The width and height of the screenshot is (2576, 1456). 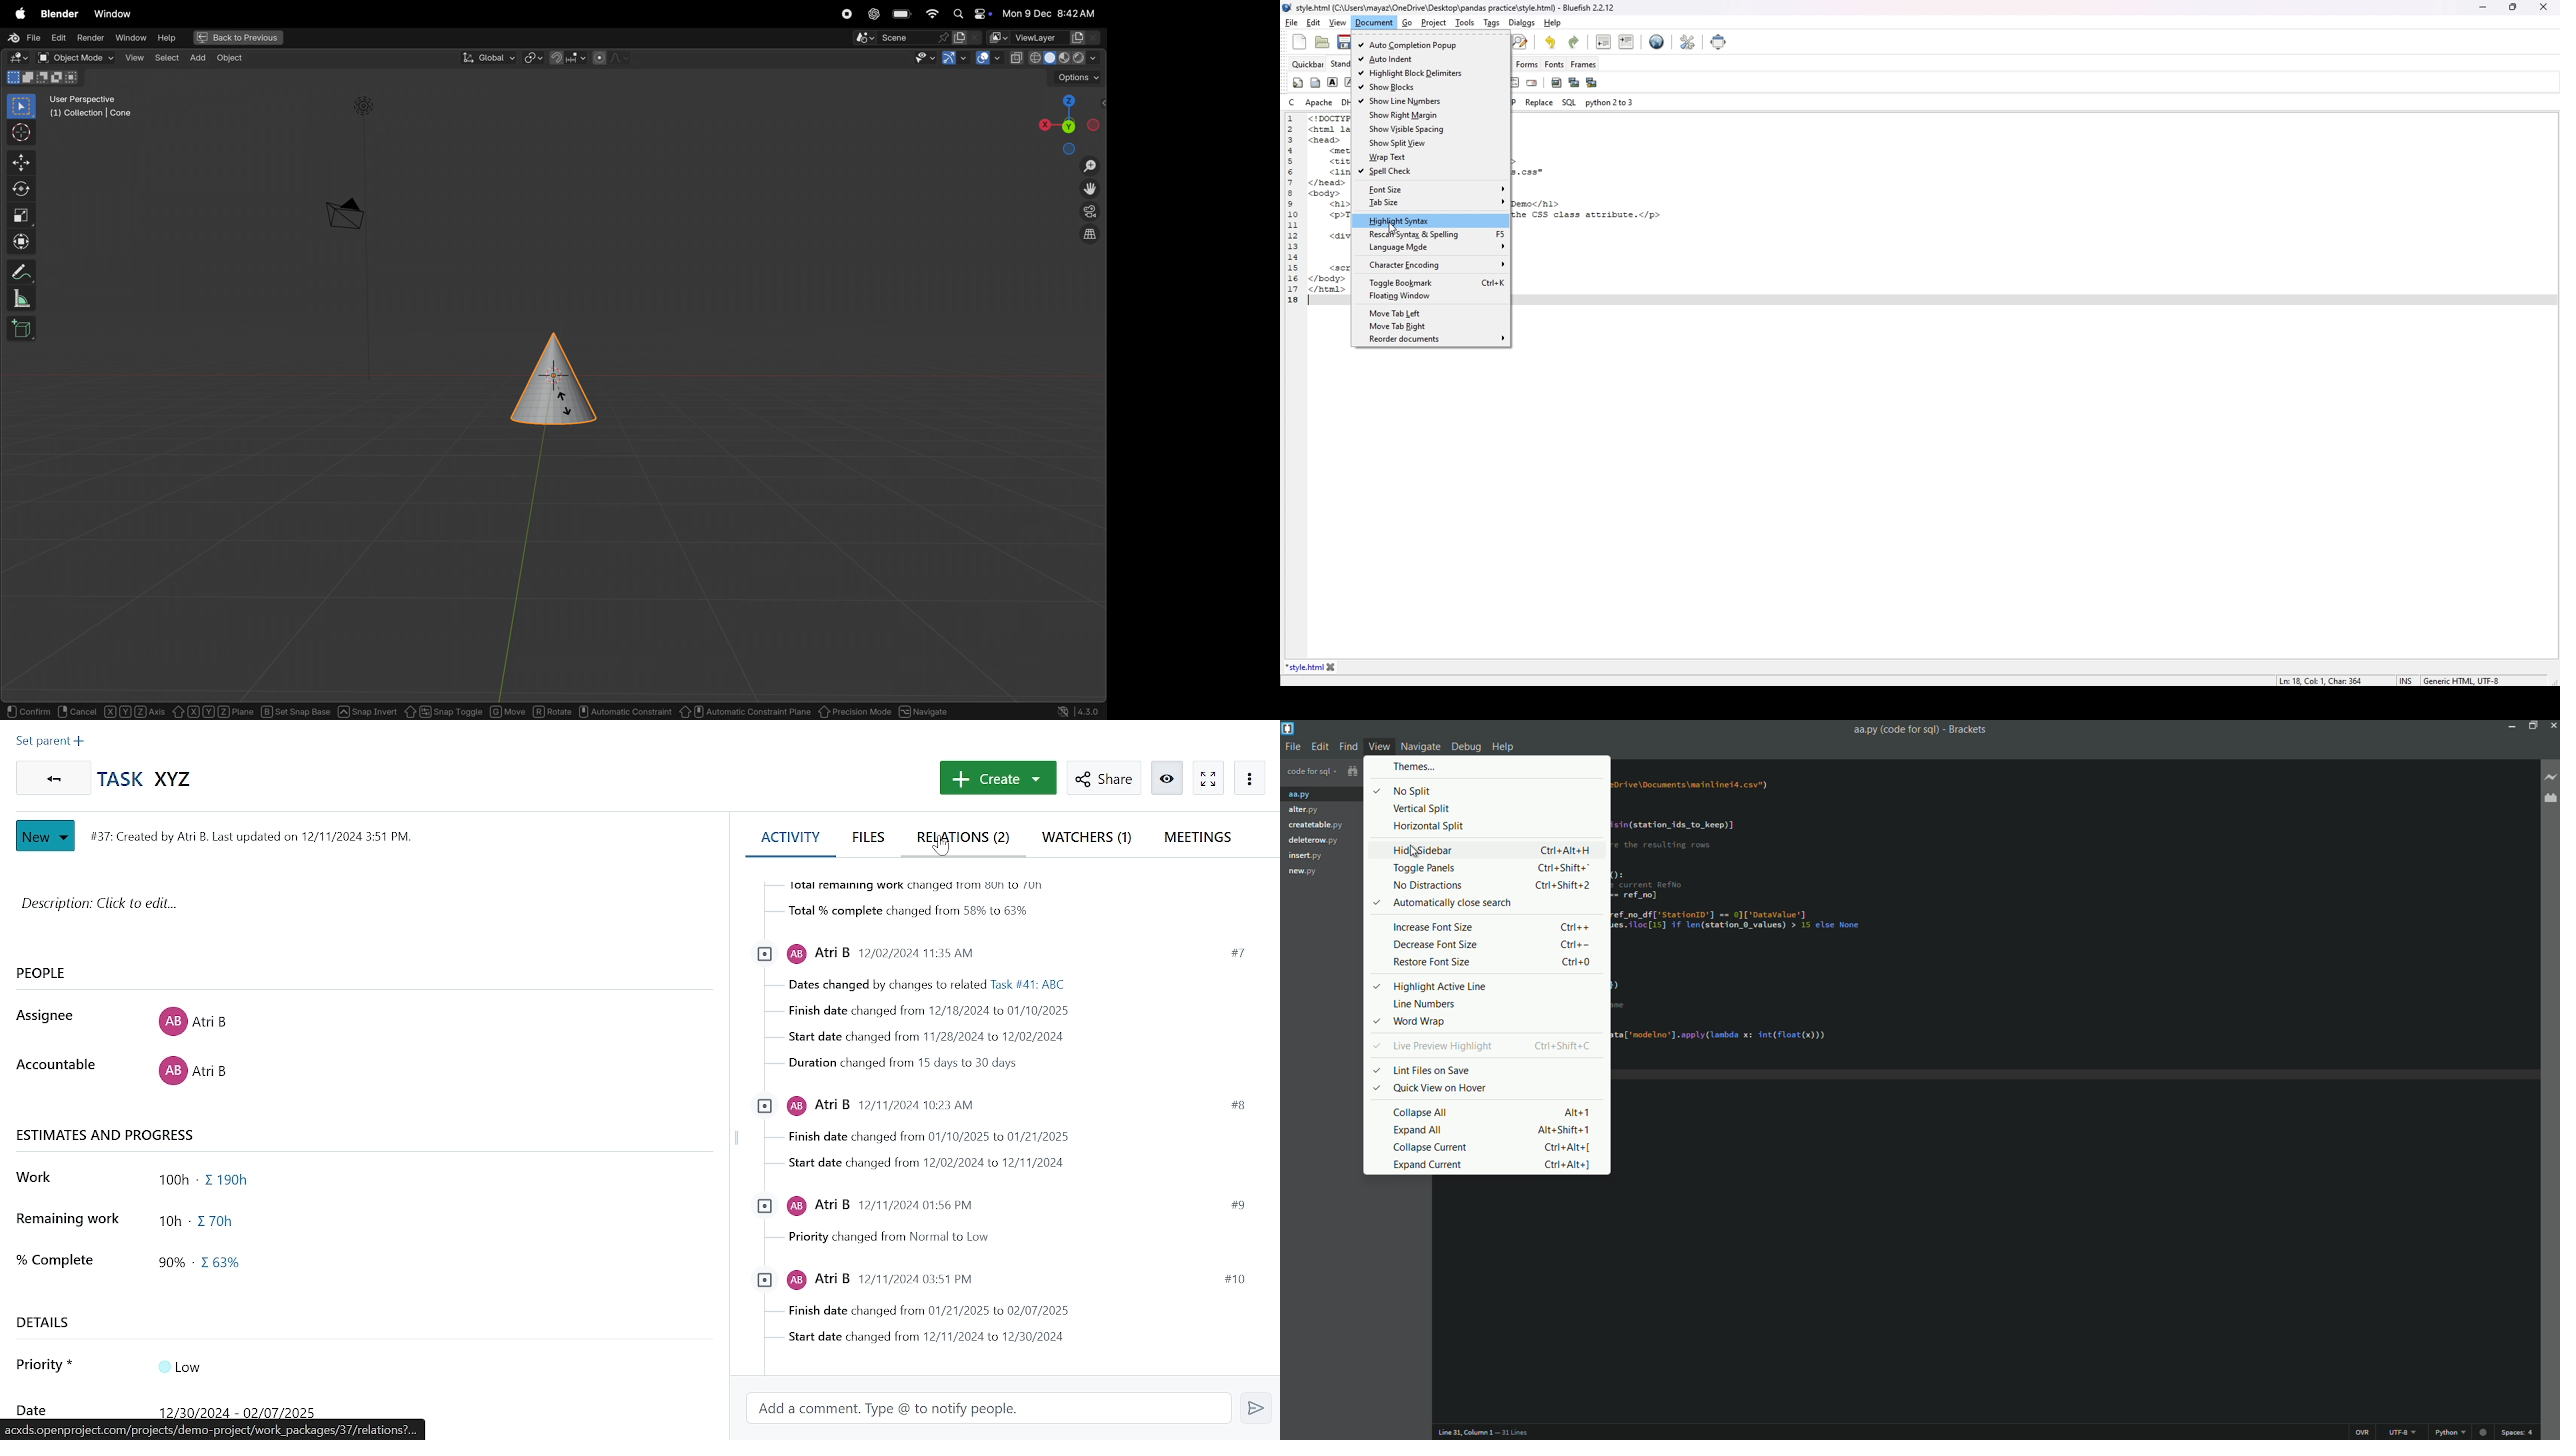 I want to click on collapse all button, so click(x=1421, y=1113).